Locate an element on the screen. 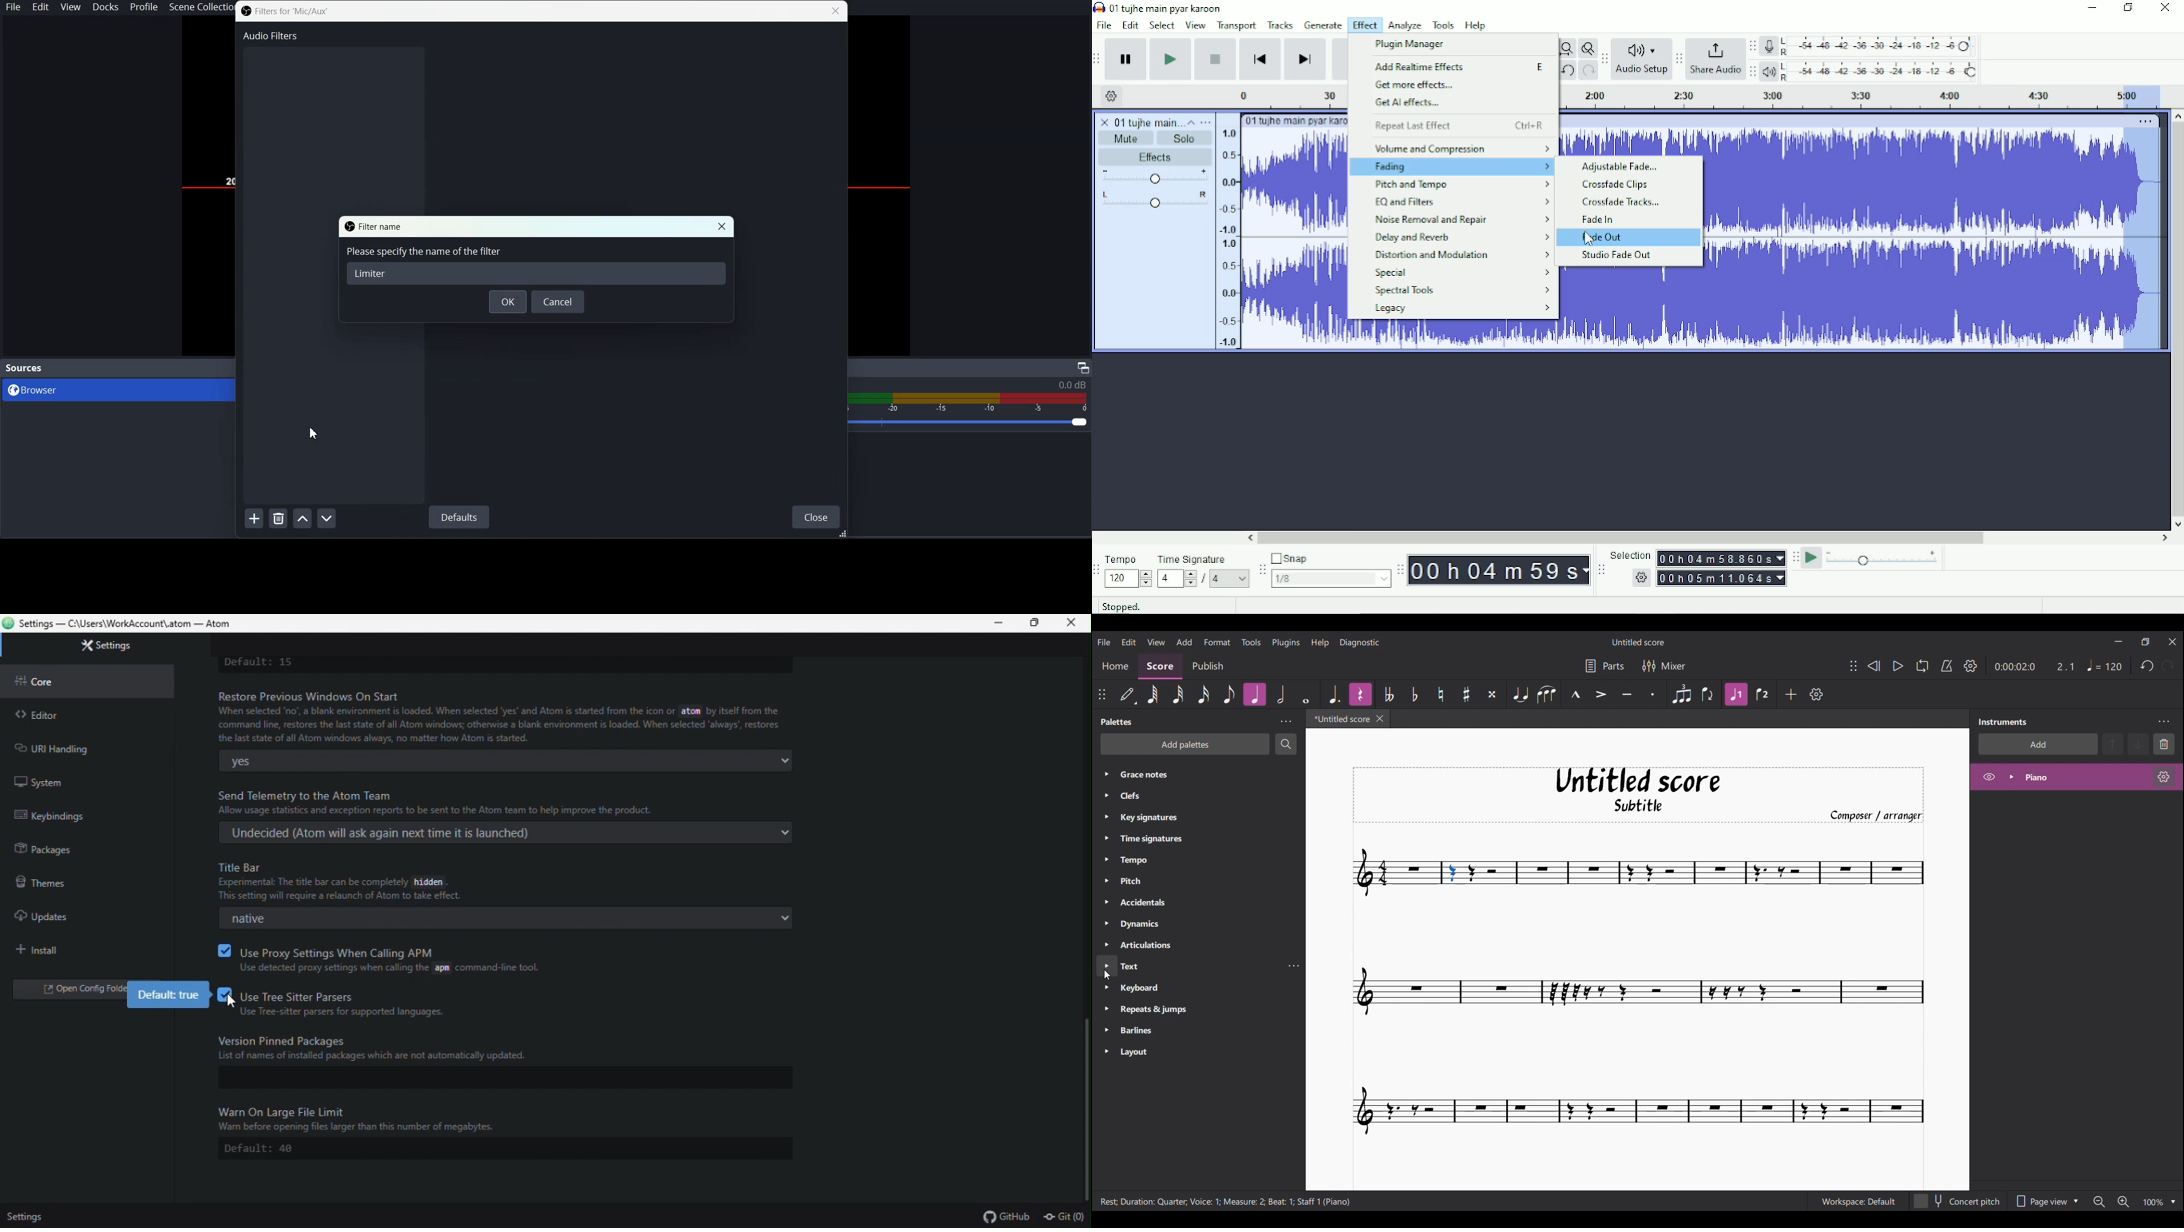 The image size is (2184, 1232). Solo is located at coordinates (1185, 139).